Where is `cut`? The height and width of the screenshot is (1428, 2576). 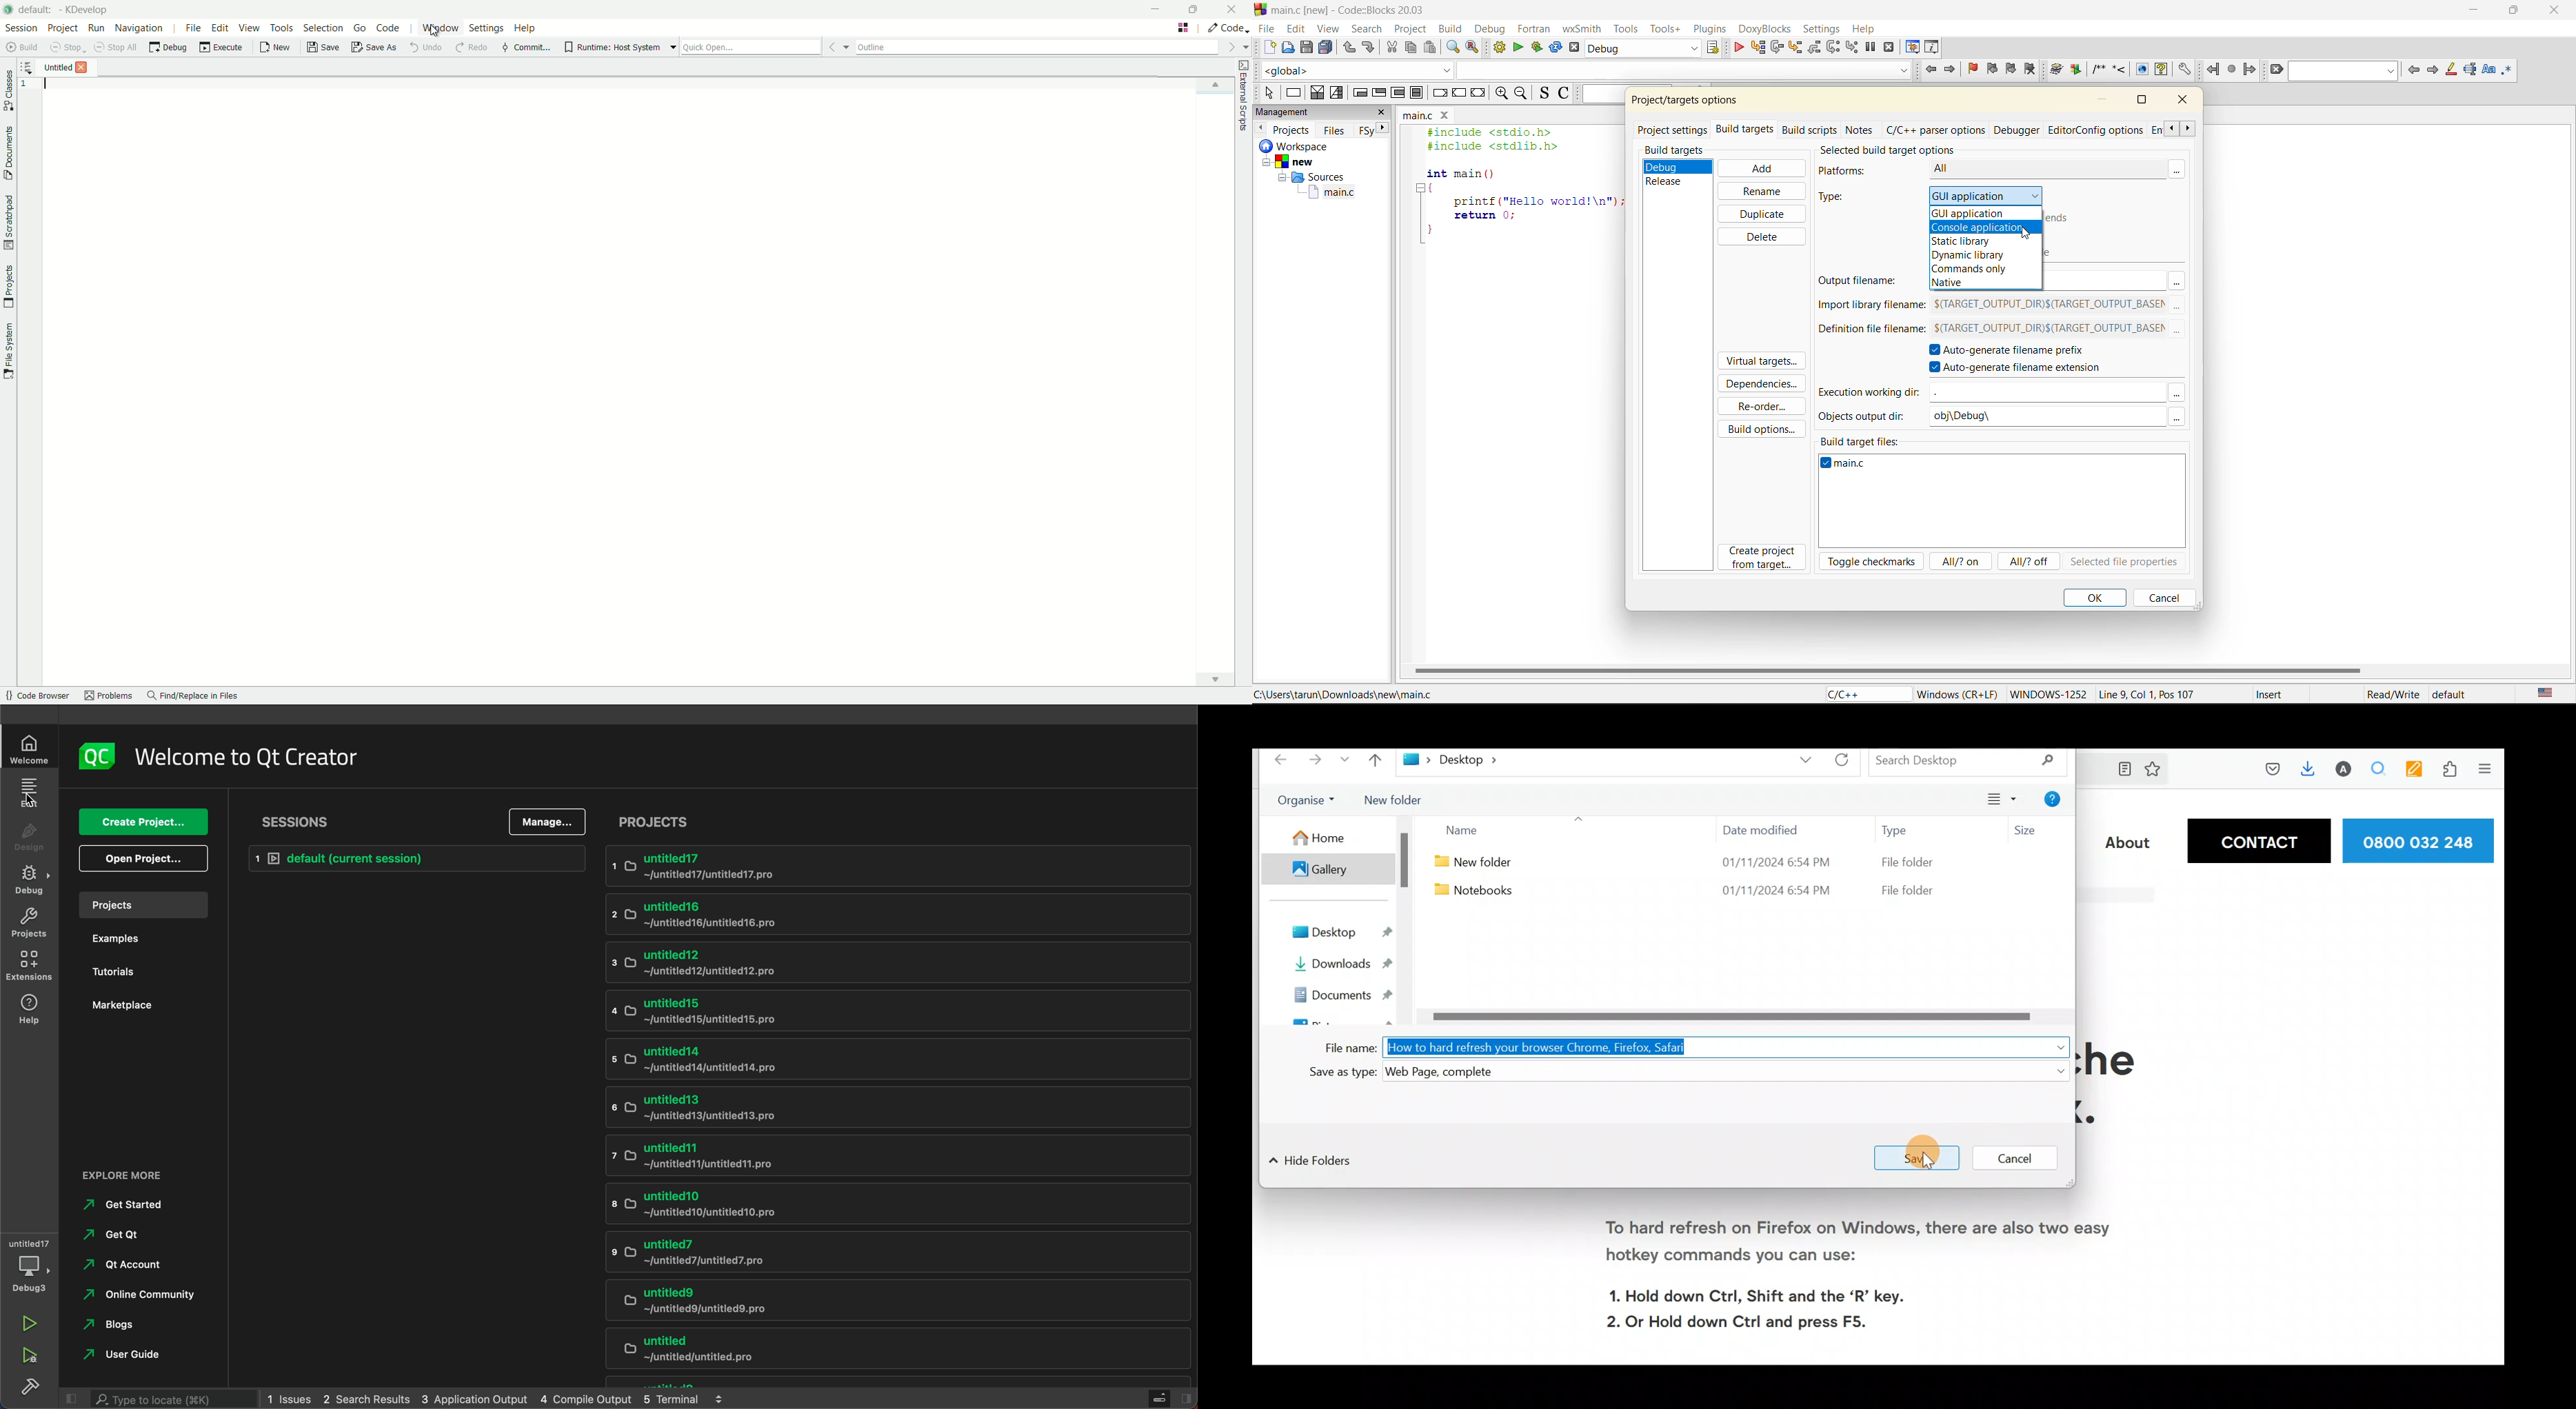
cut is located at coordinates (1392, 47).